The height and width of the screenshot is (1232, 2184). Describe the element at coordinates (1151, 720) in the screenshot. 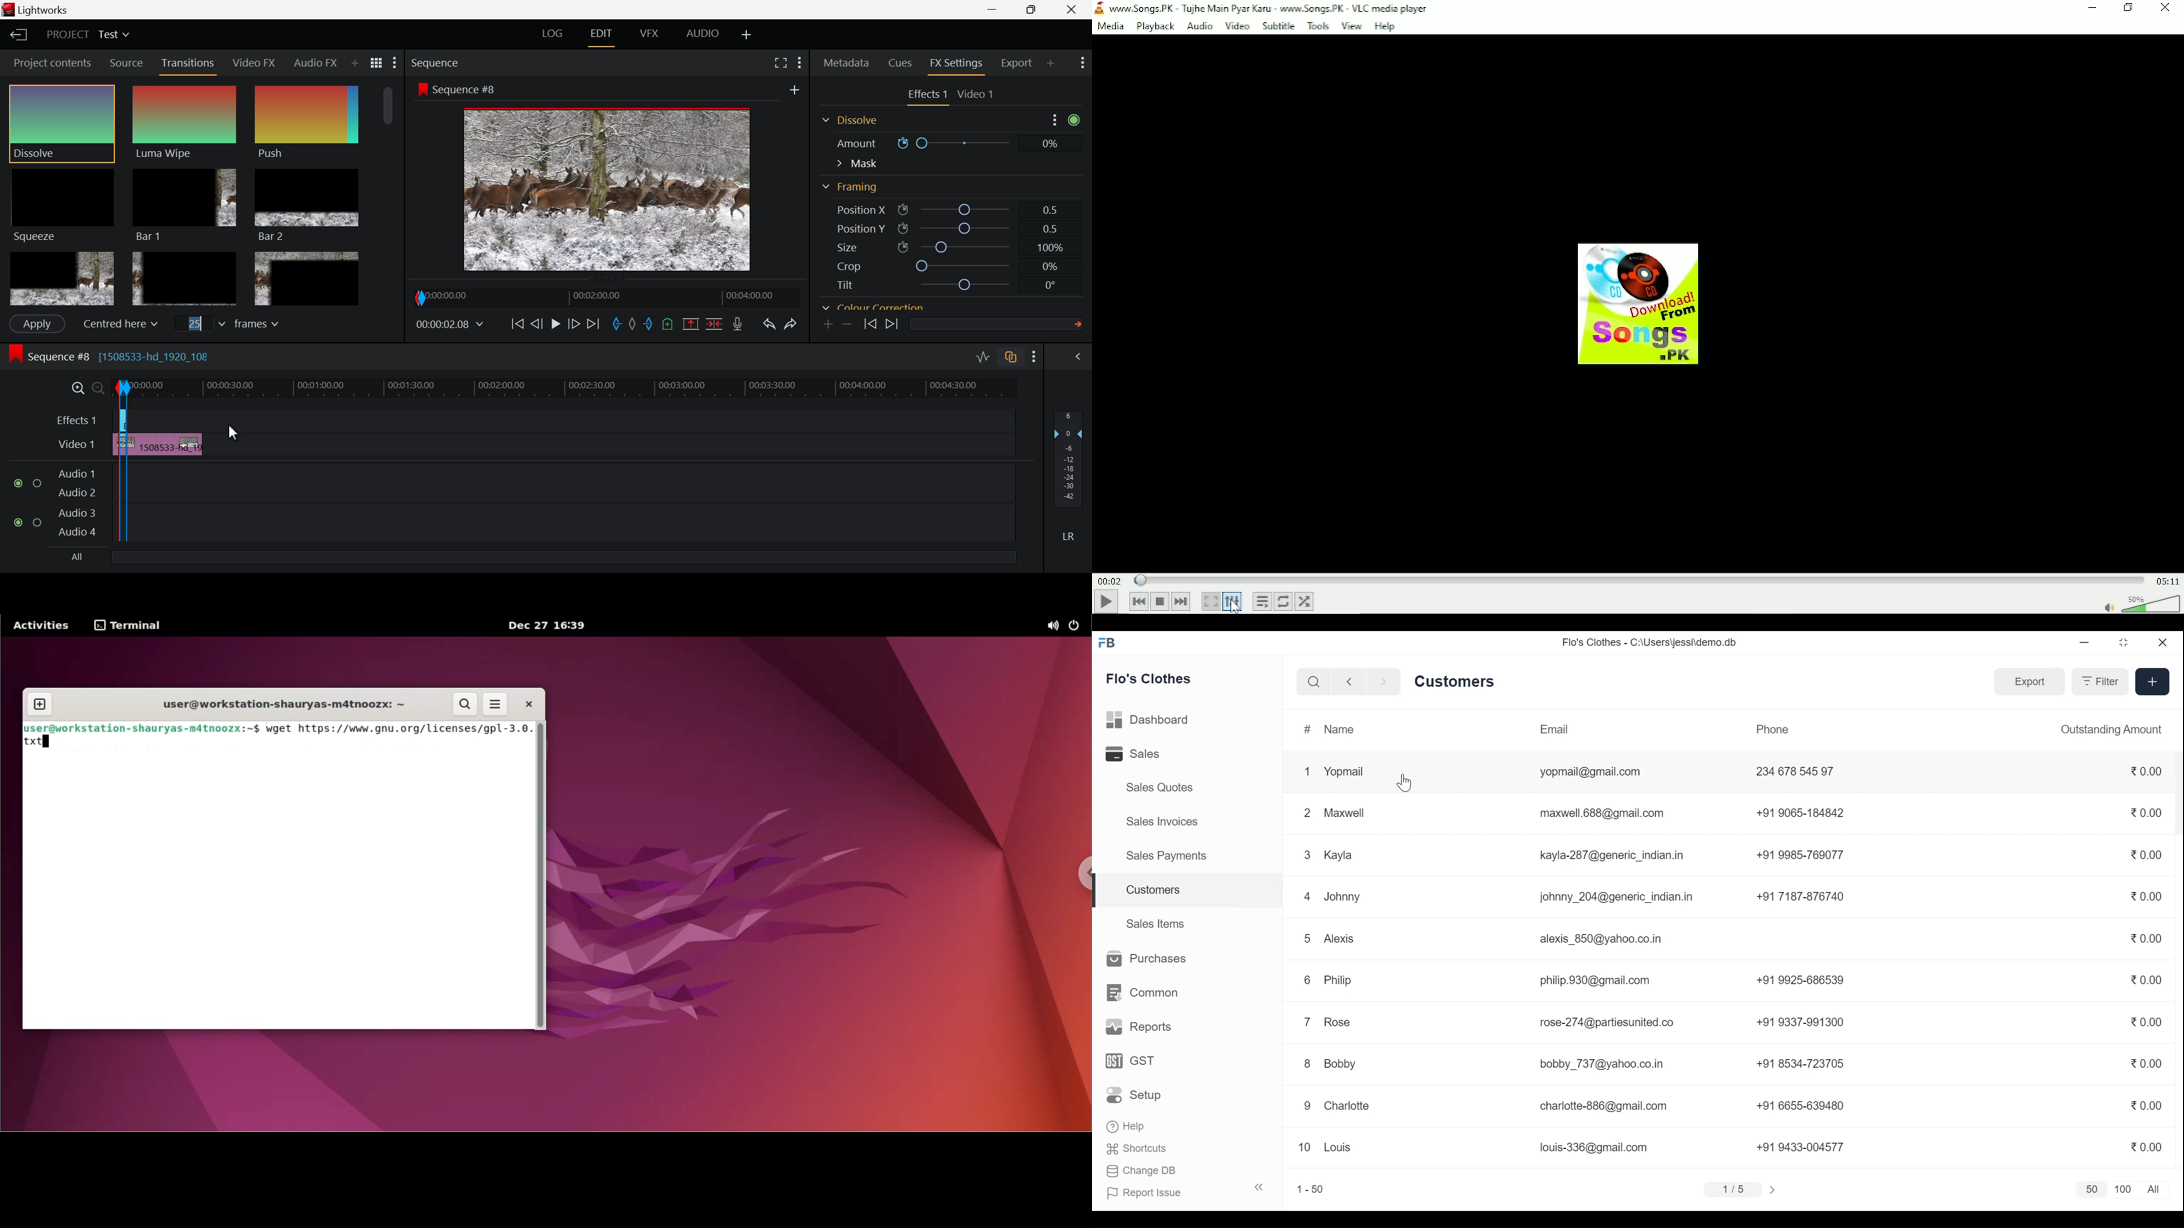

I see `Dashboard` at that location.